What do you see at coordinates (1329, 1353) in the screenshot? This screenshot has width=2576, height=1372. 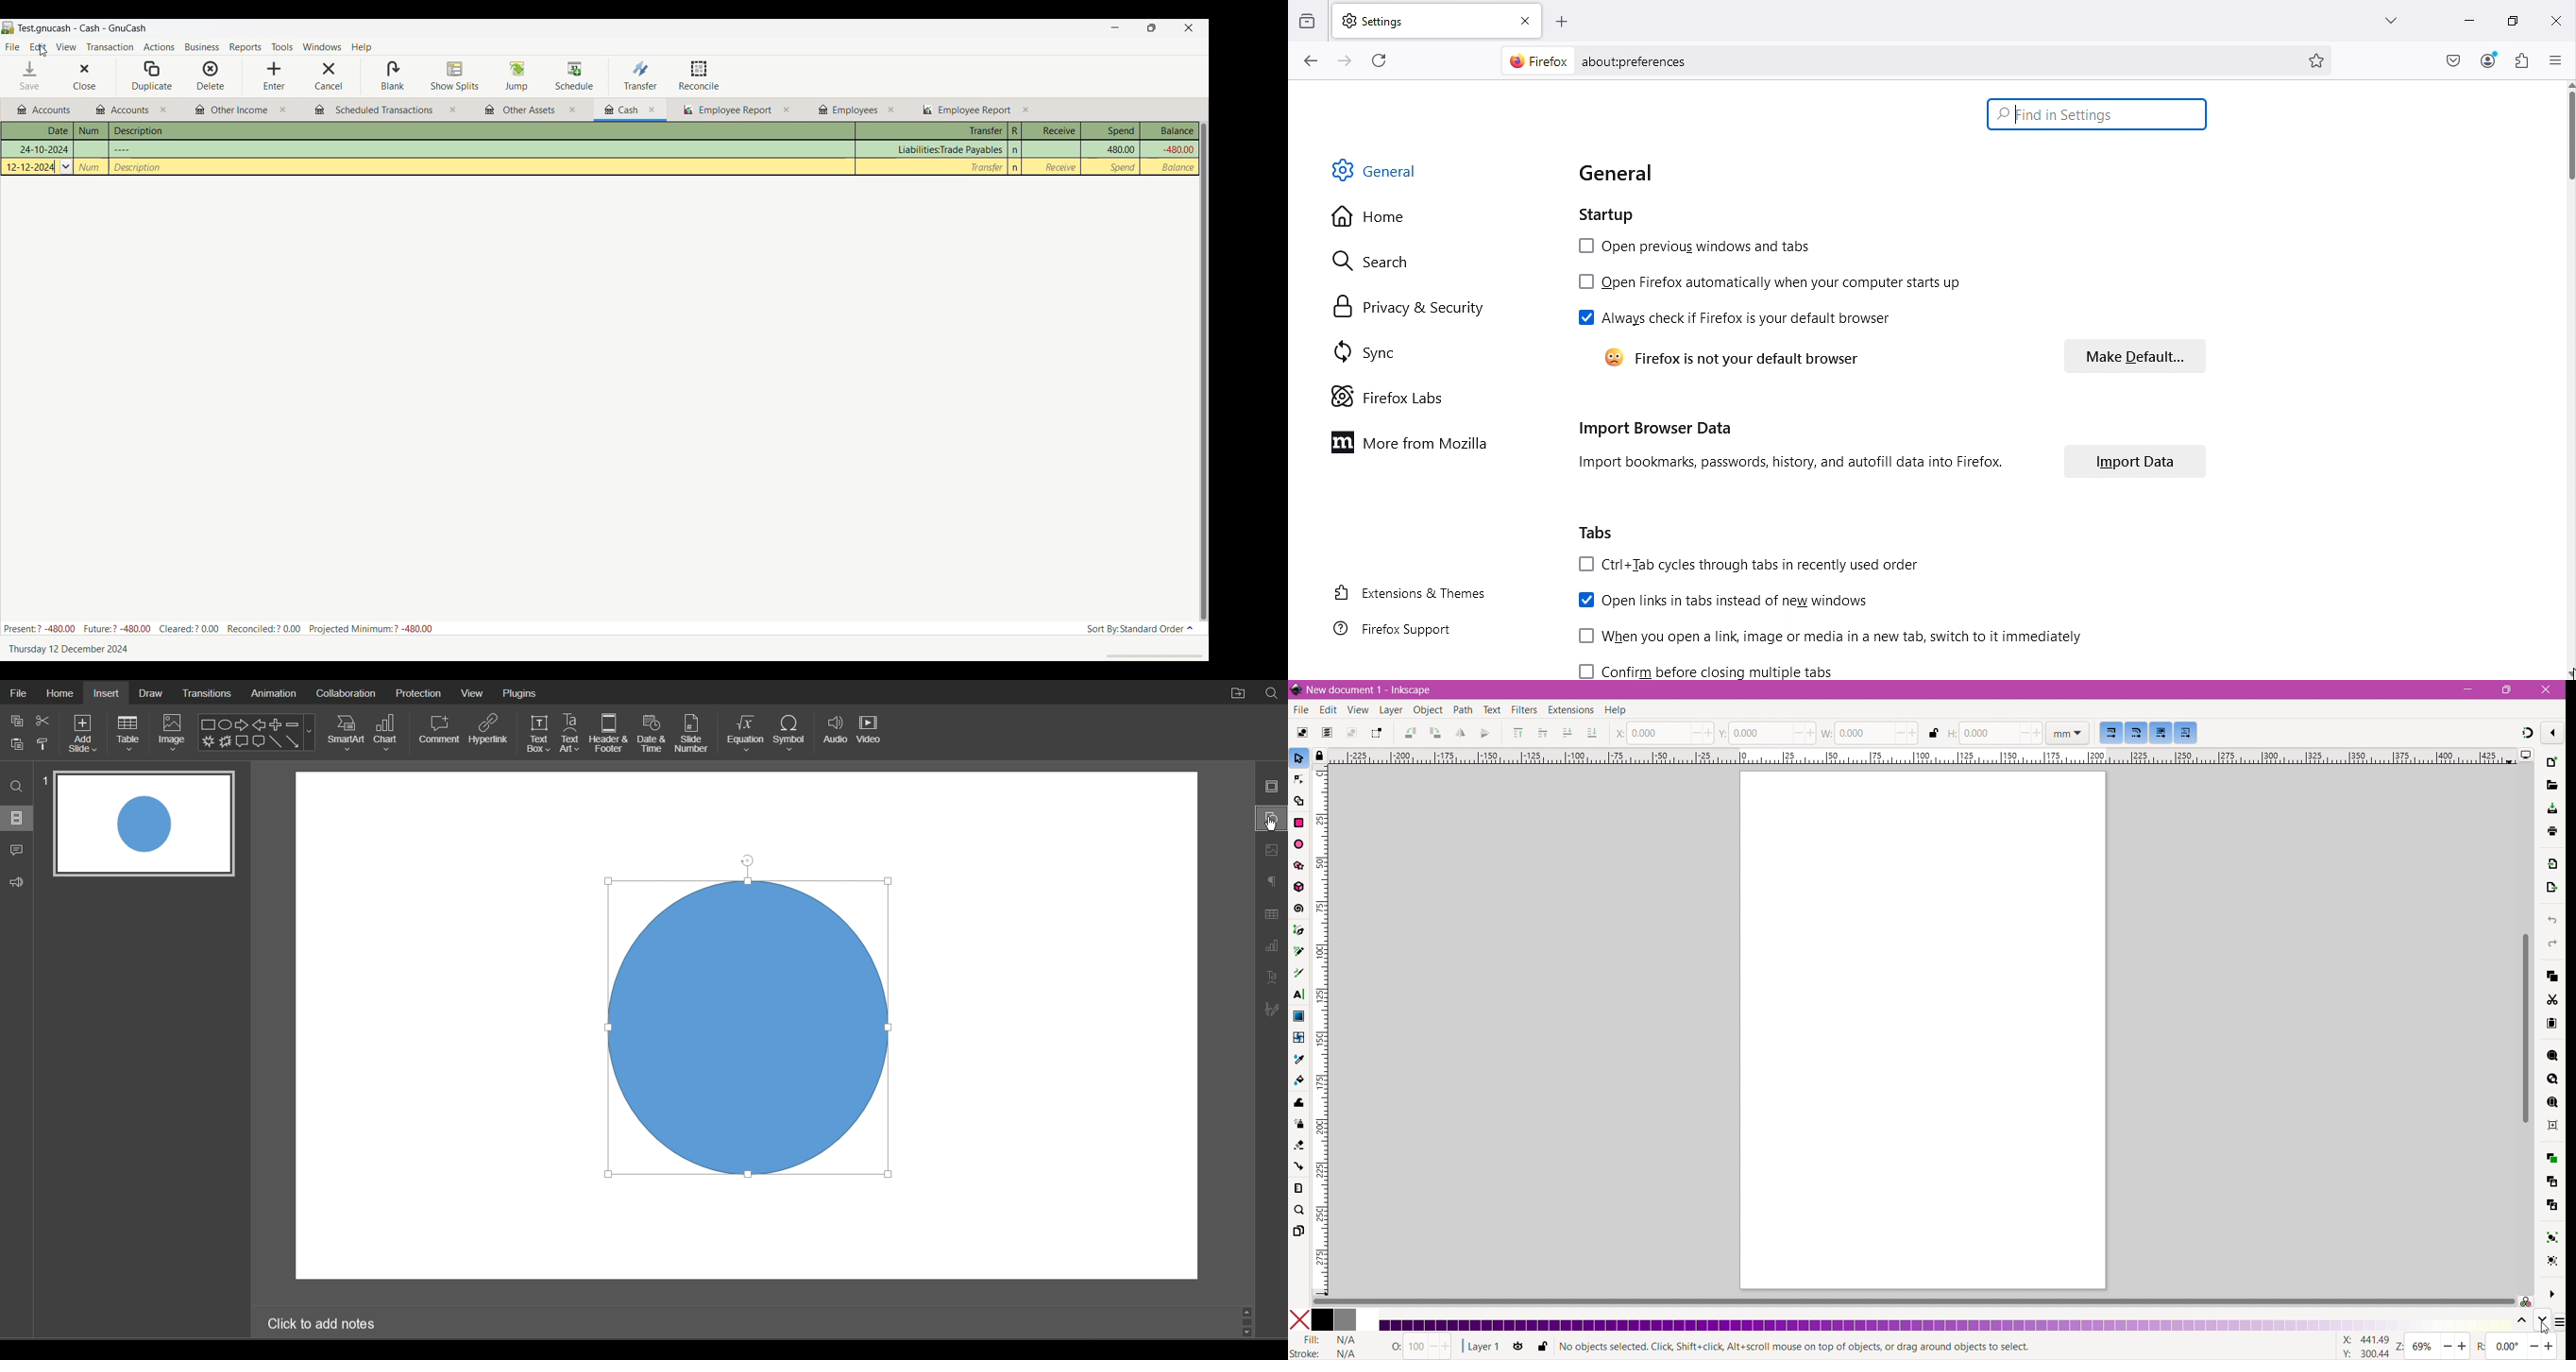 I see `stroke` at bounding box center [1329, 1353].